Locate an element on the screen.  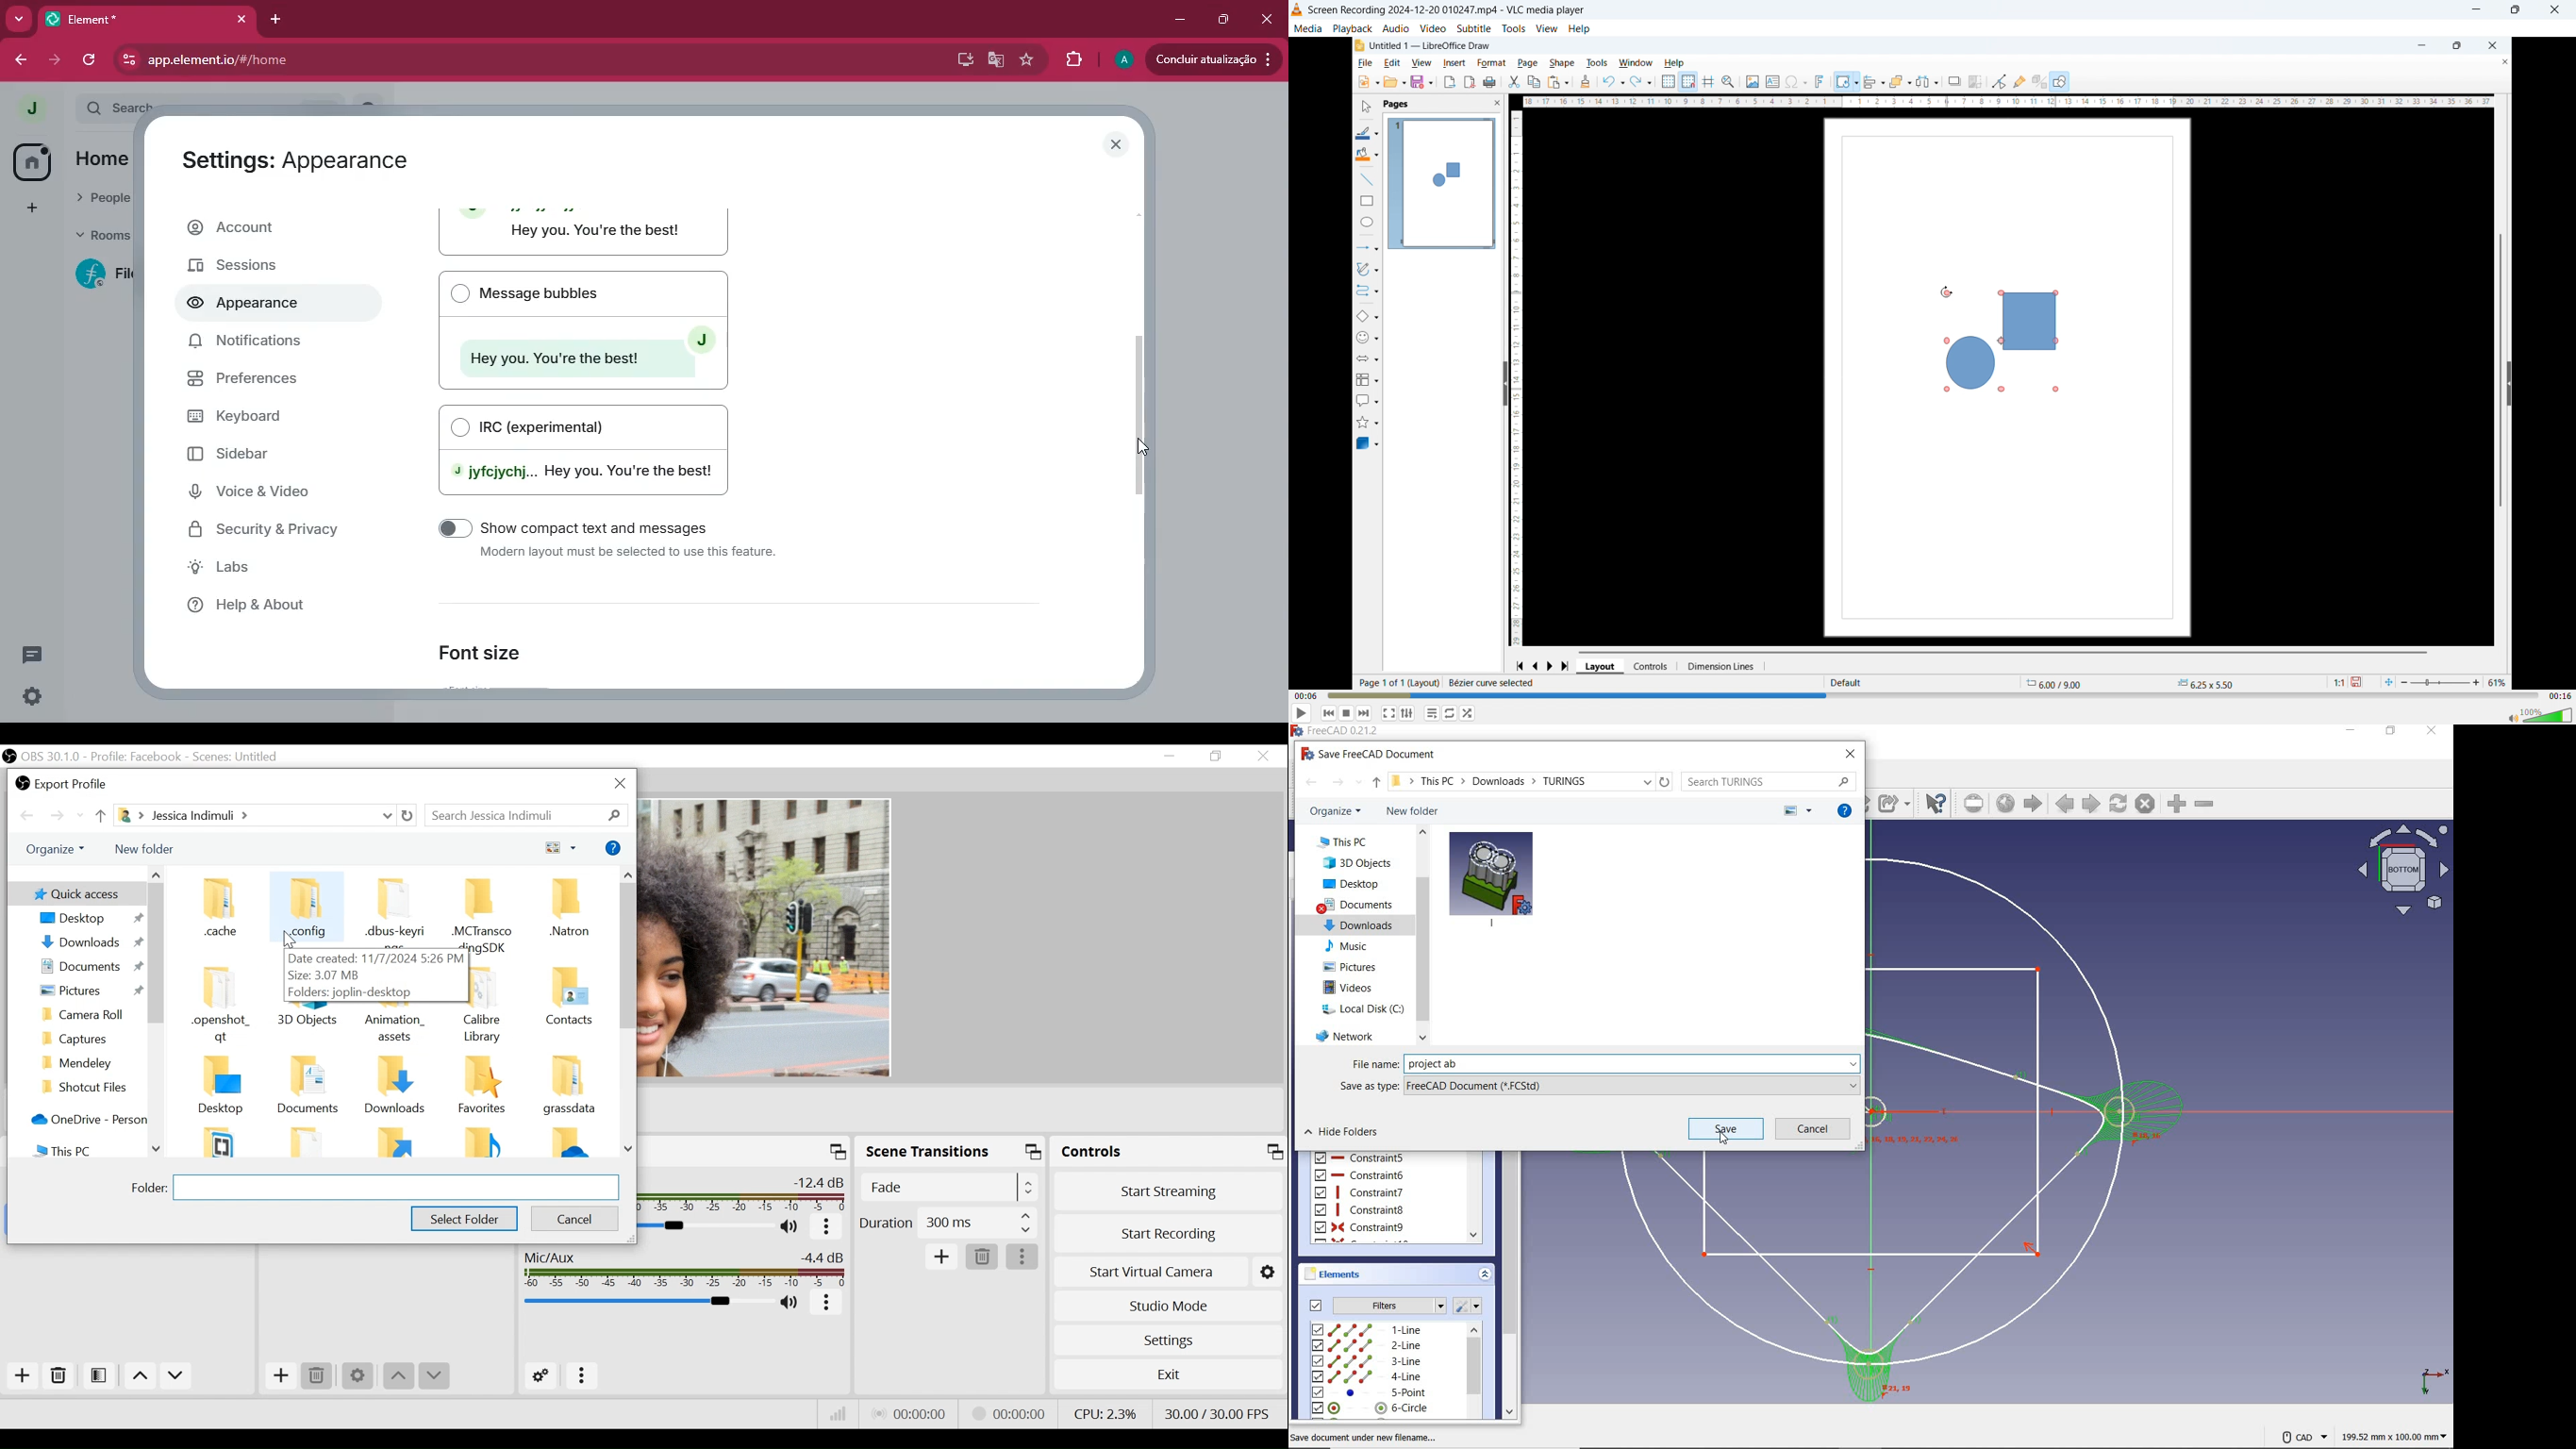
previous locations is located at coordinates (1649, 781).